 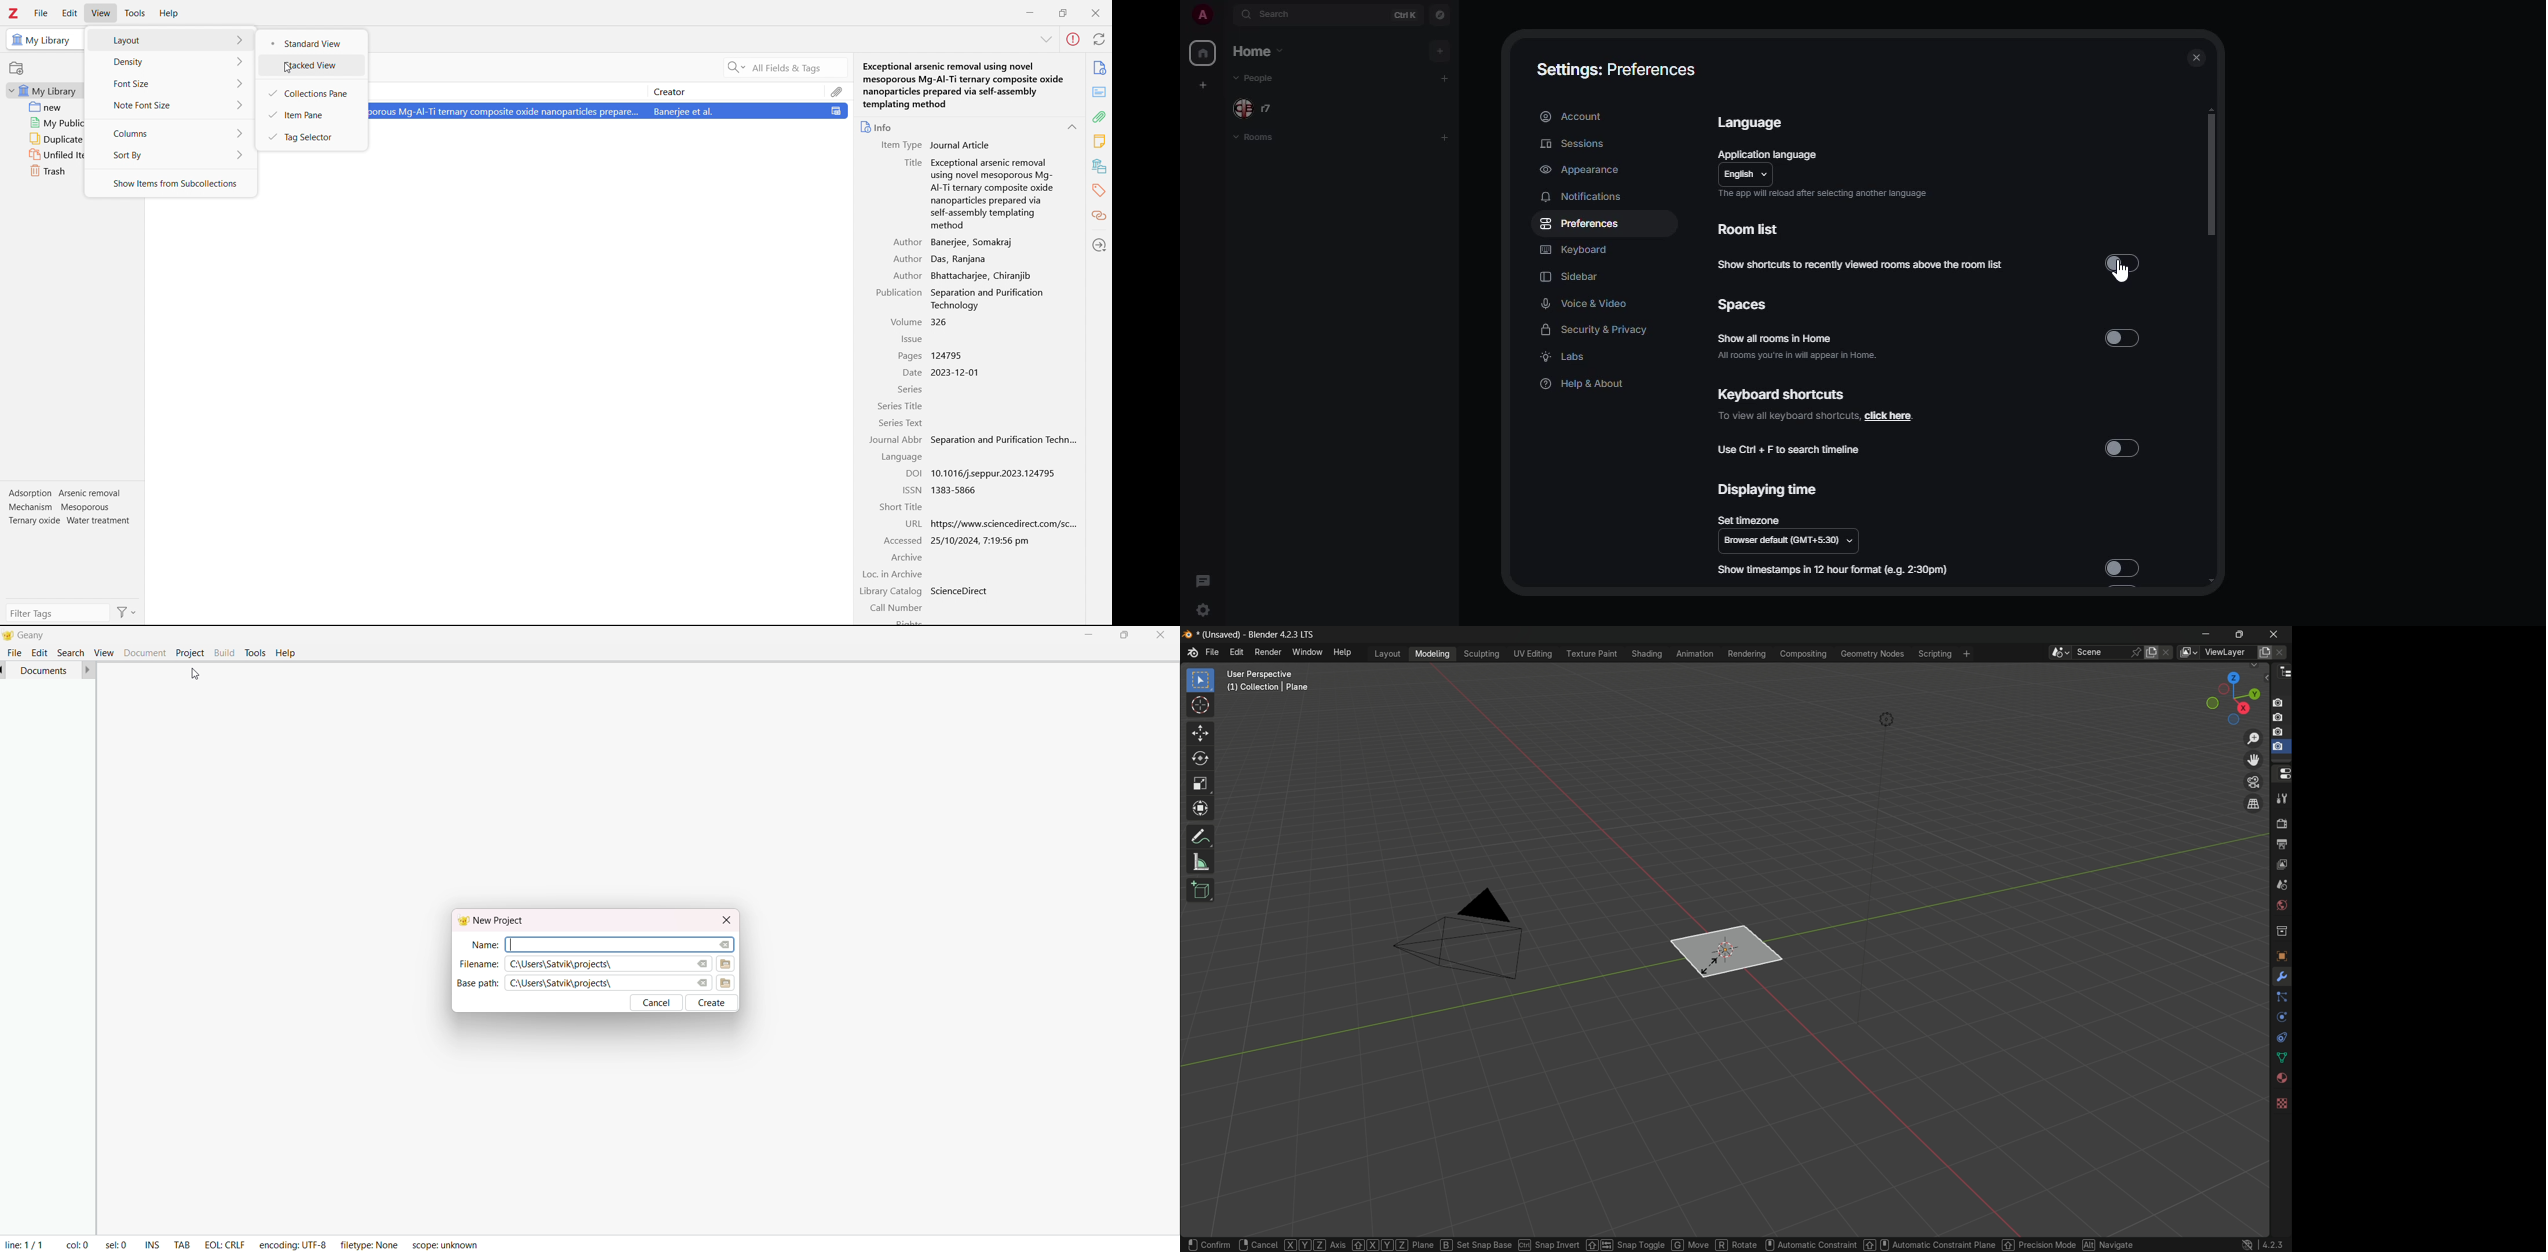 What do you see at coordinates (1203, 51) in the screenshot?
I see `home` at bounding box center [1203, 51].